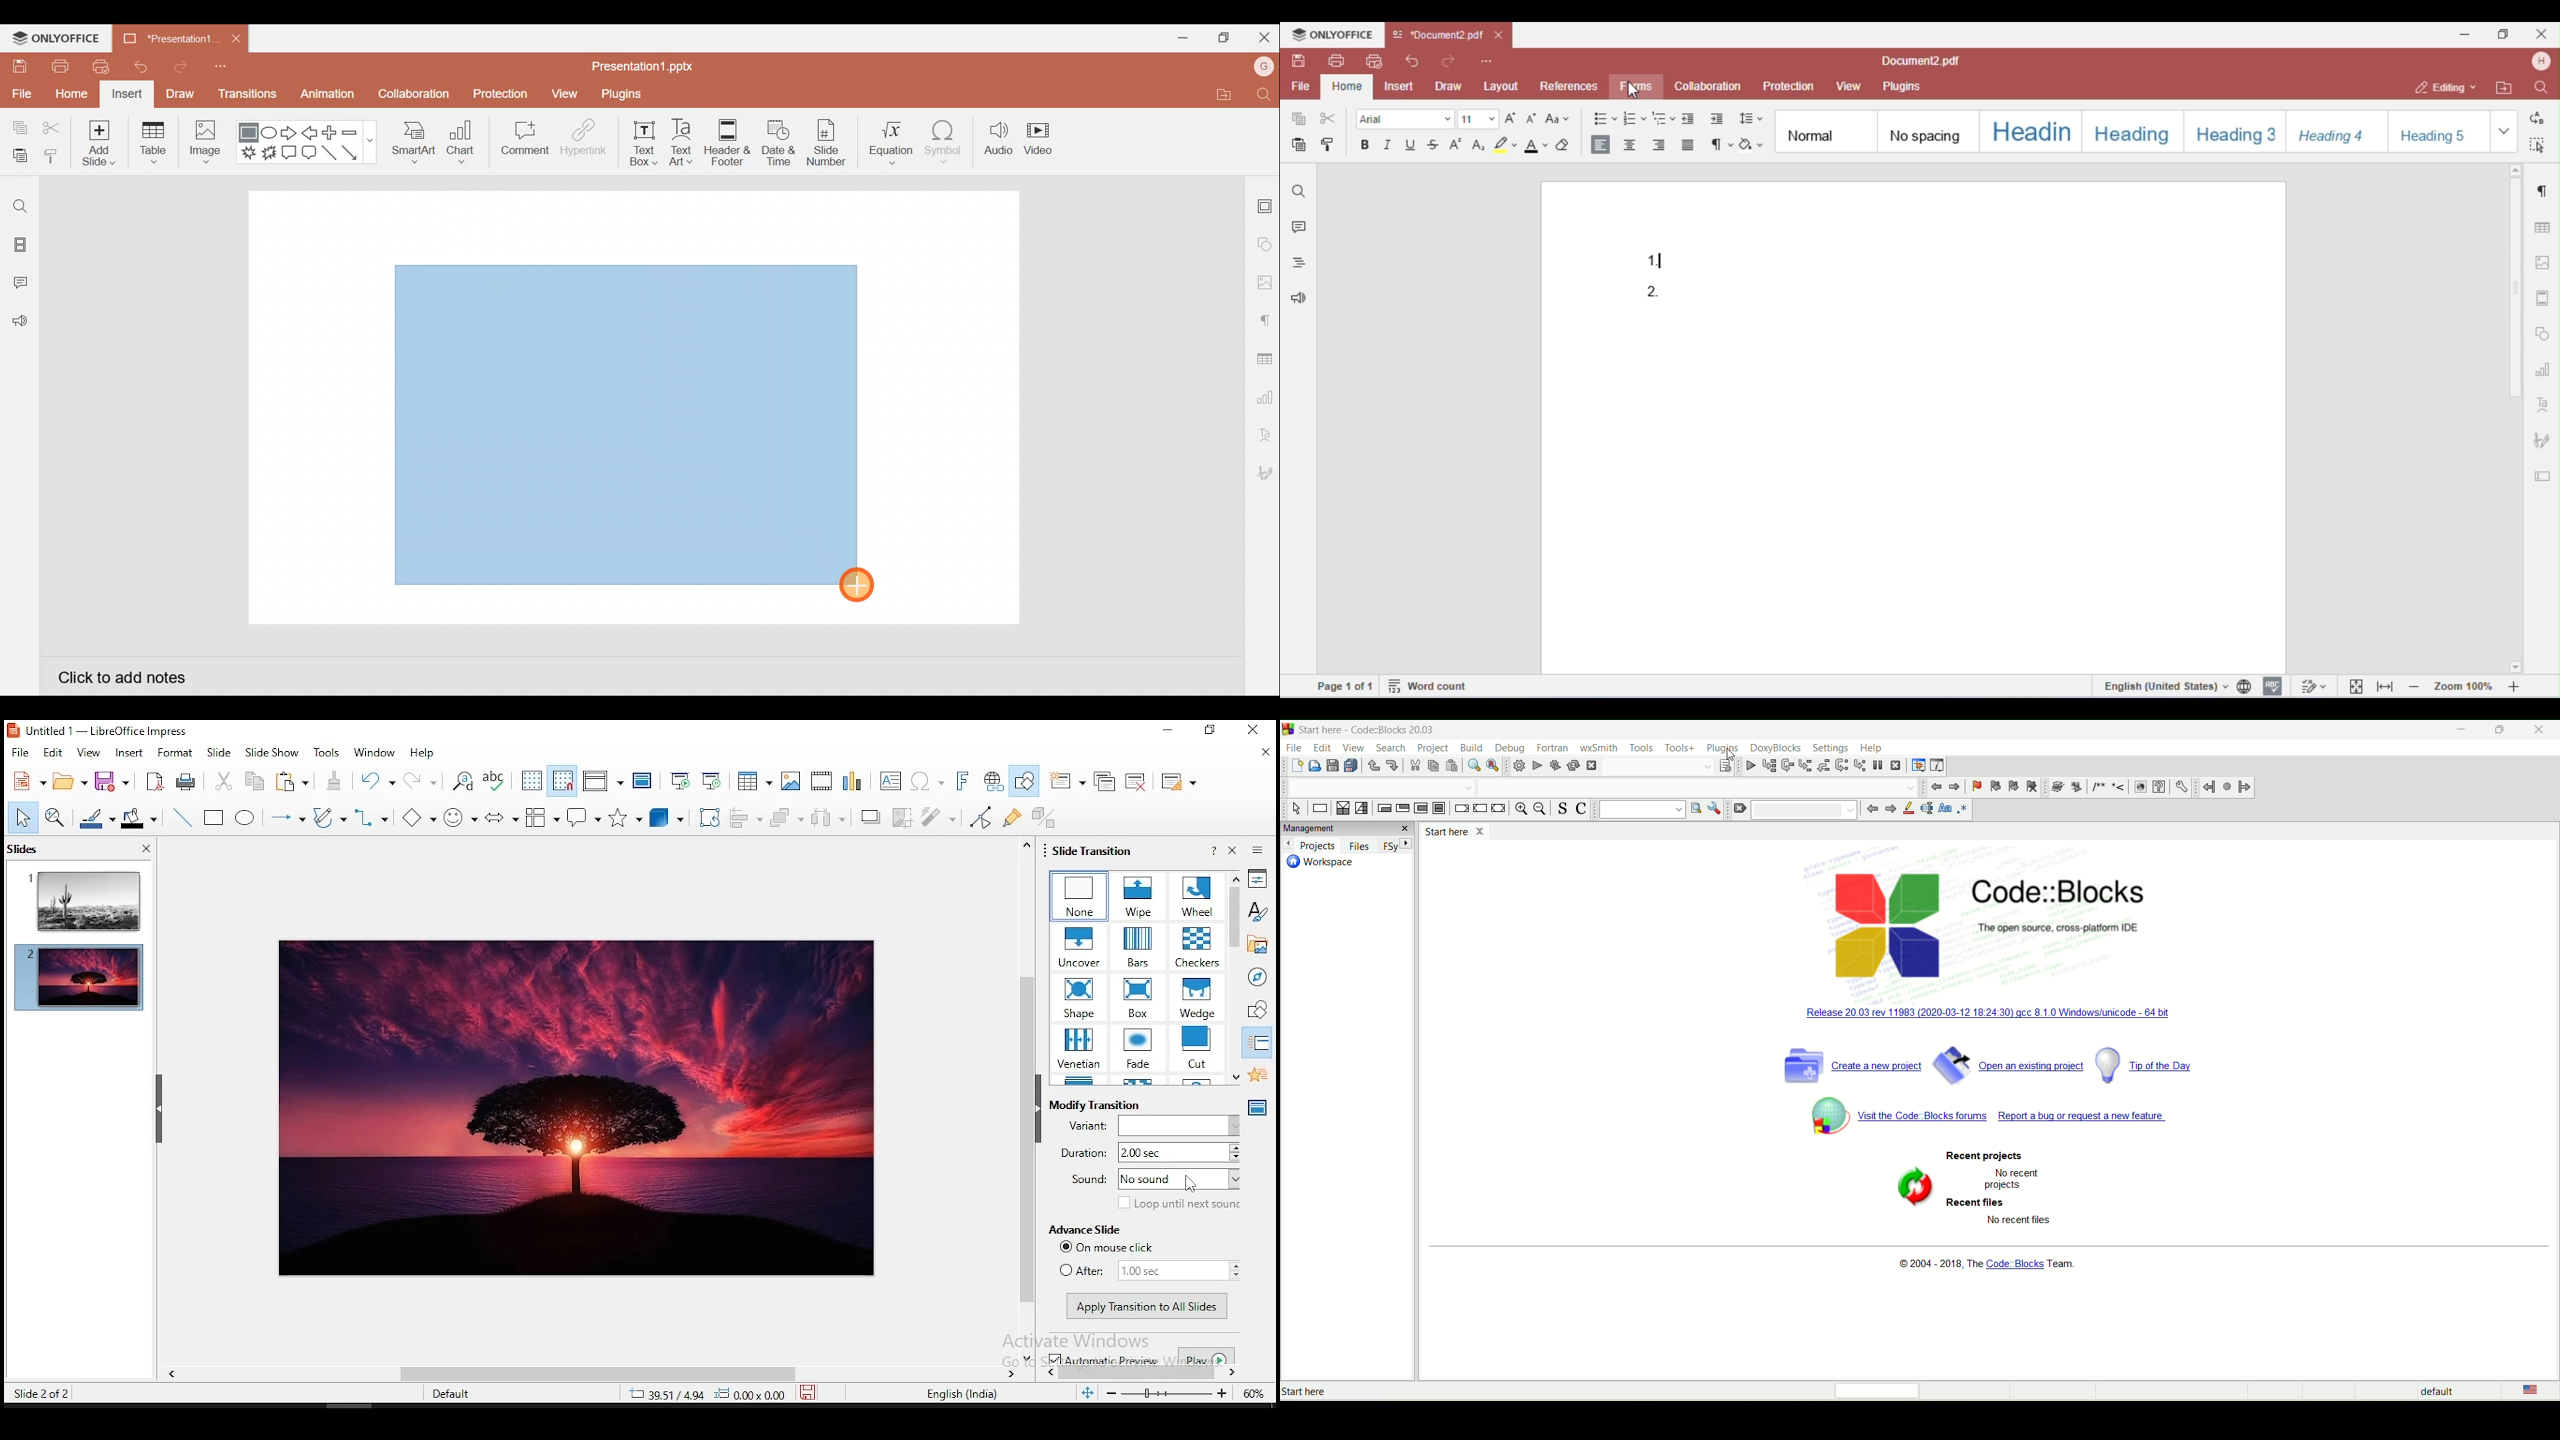  What do you see at coordinates (1881, 925) in the screenshot?
I see `logo` at bounding box center [1881, 925].